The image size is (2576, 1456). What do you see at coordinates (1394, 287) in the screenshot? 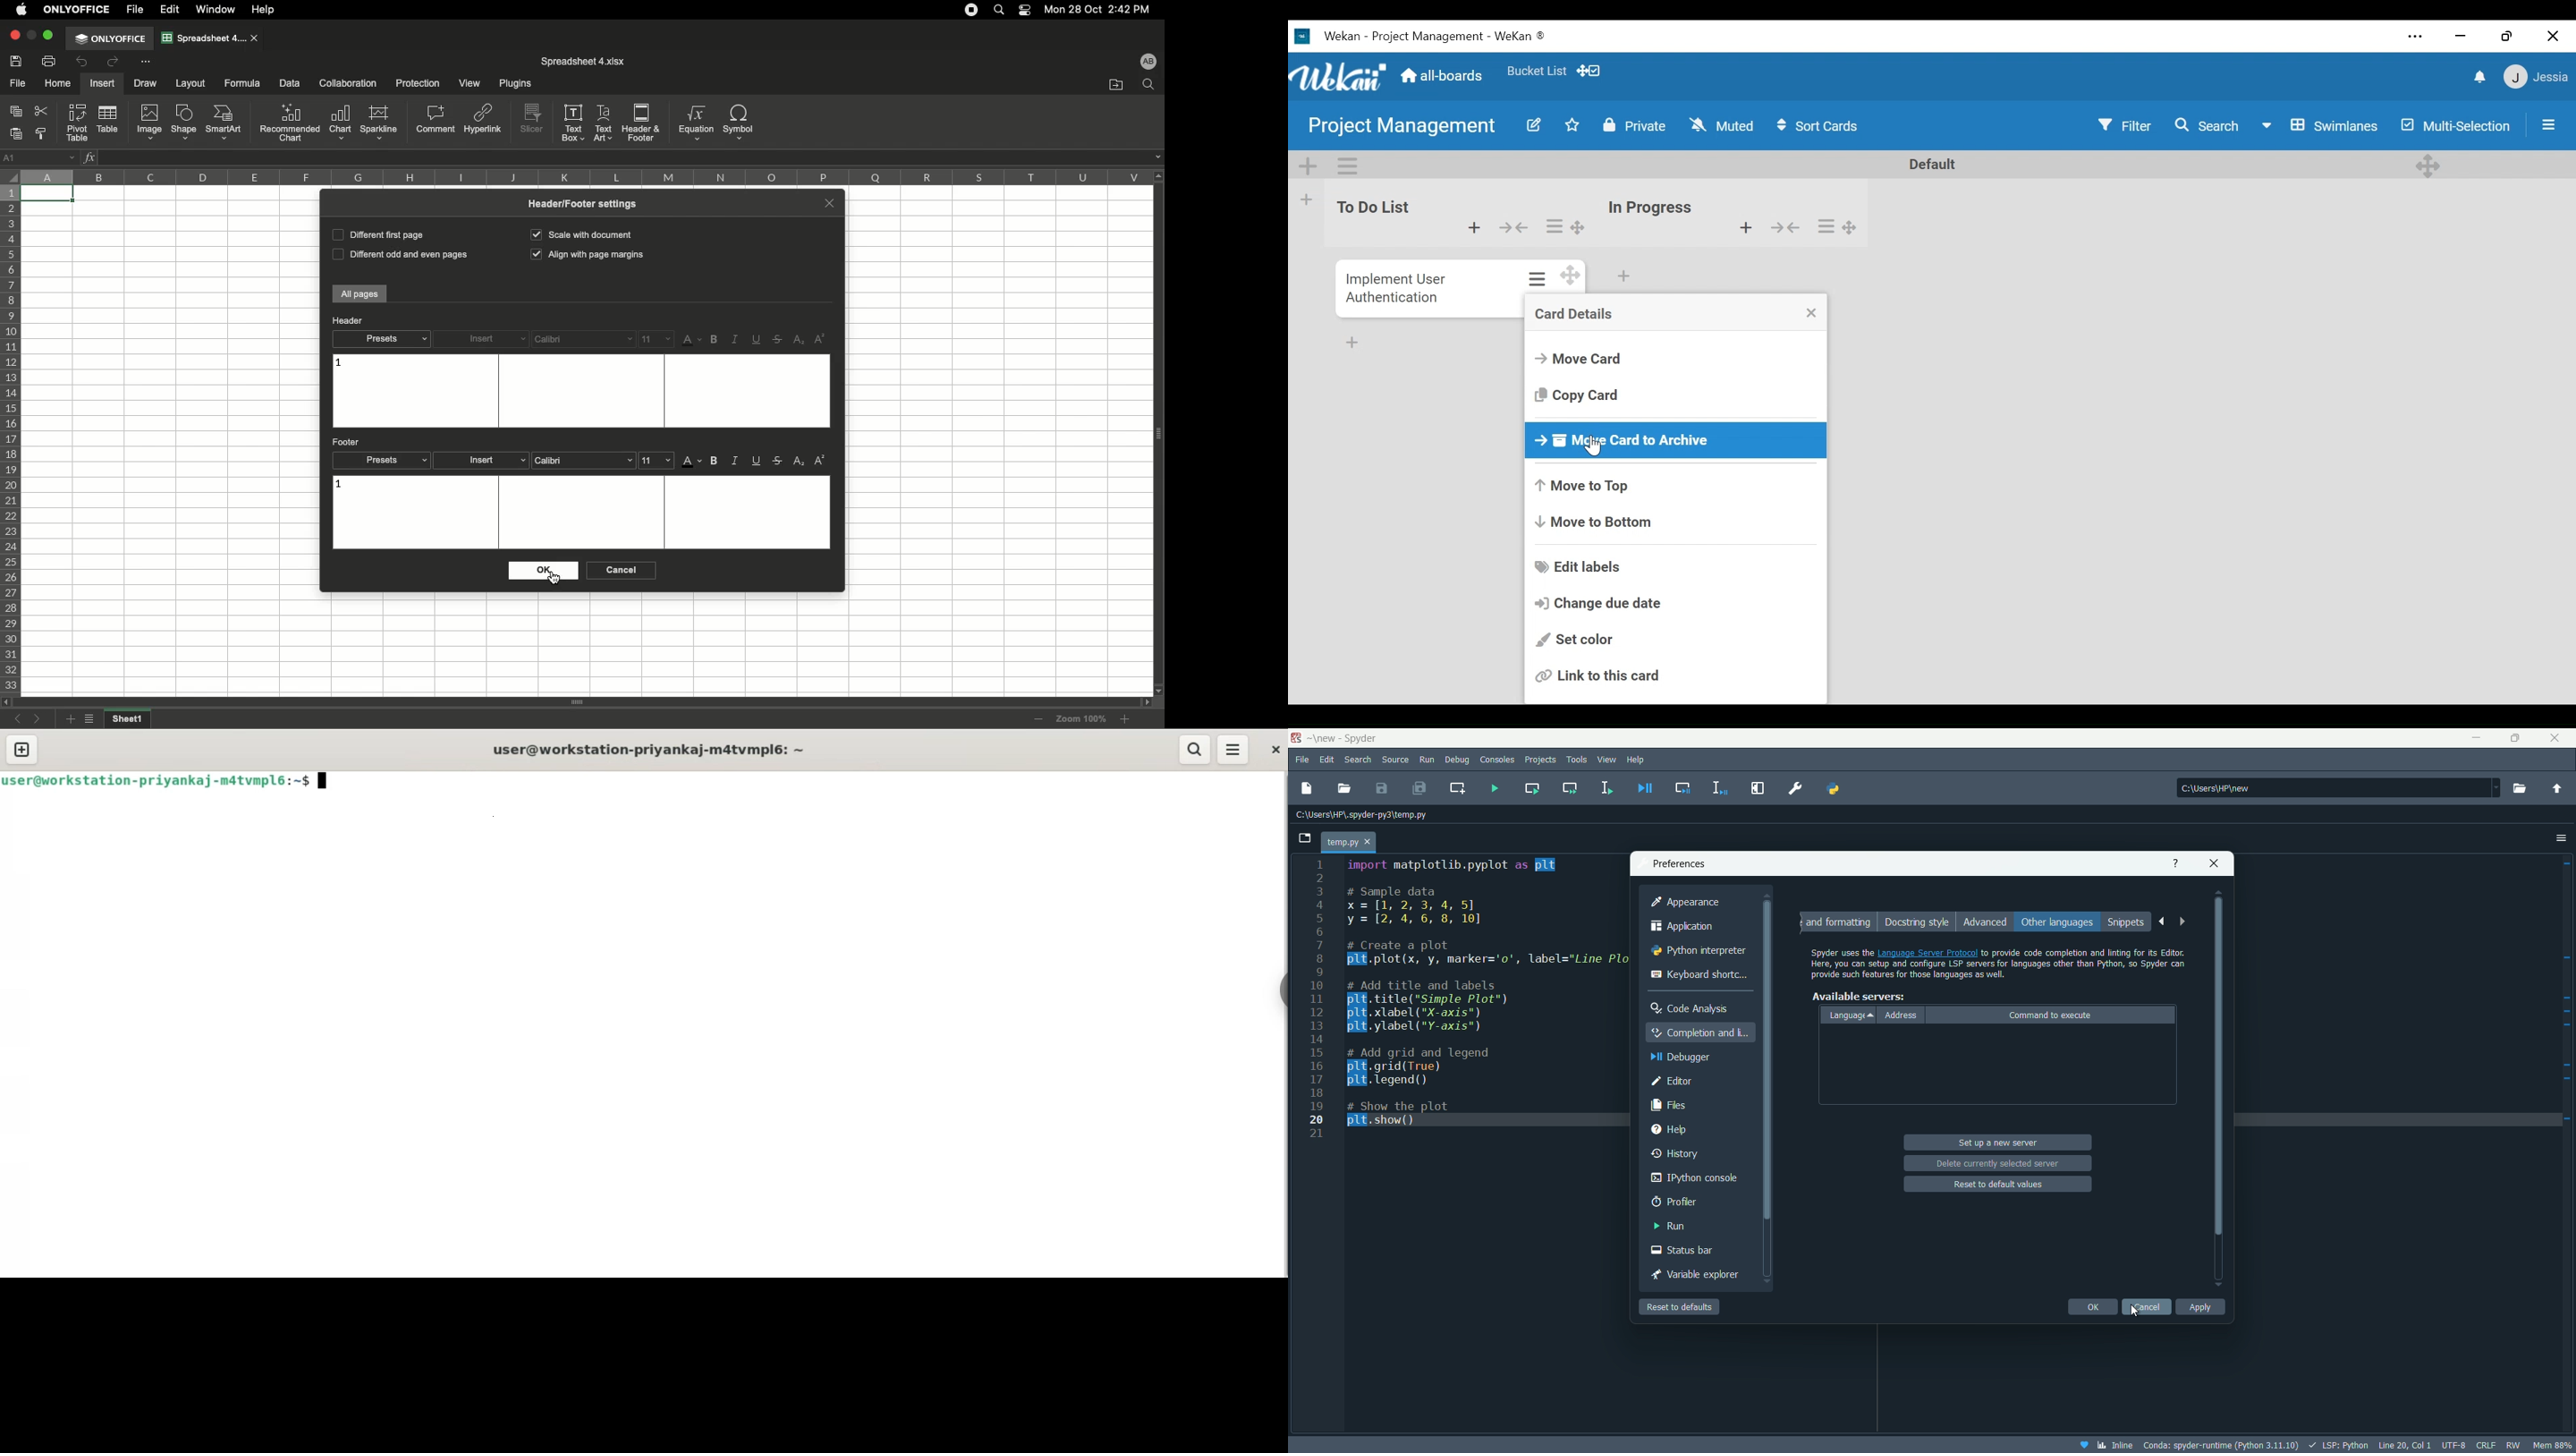
I see `Card` at bounding box center [1394, 287].